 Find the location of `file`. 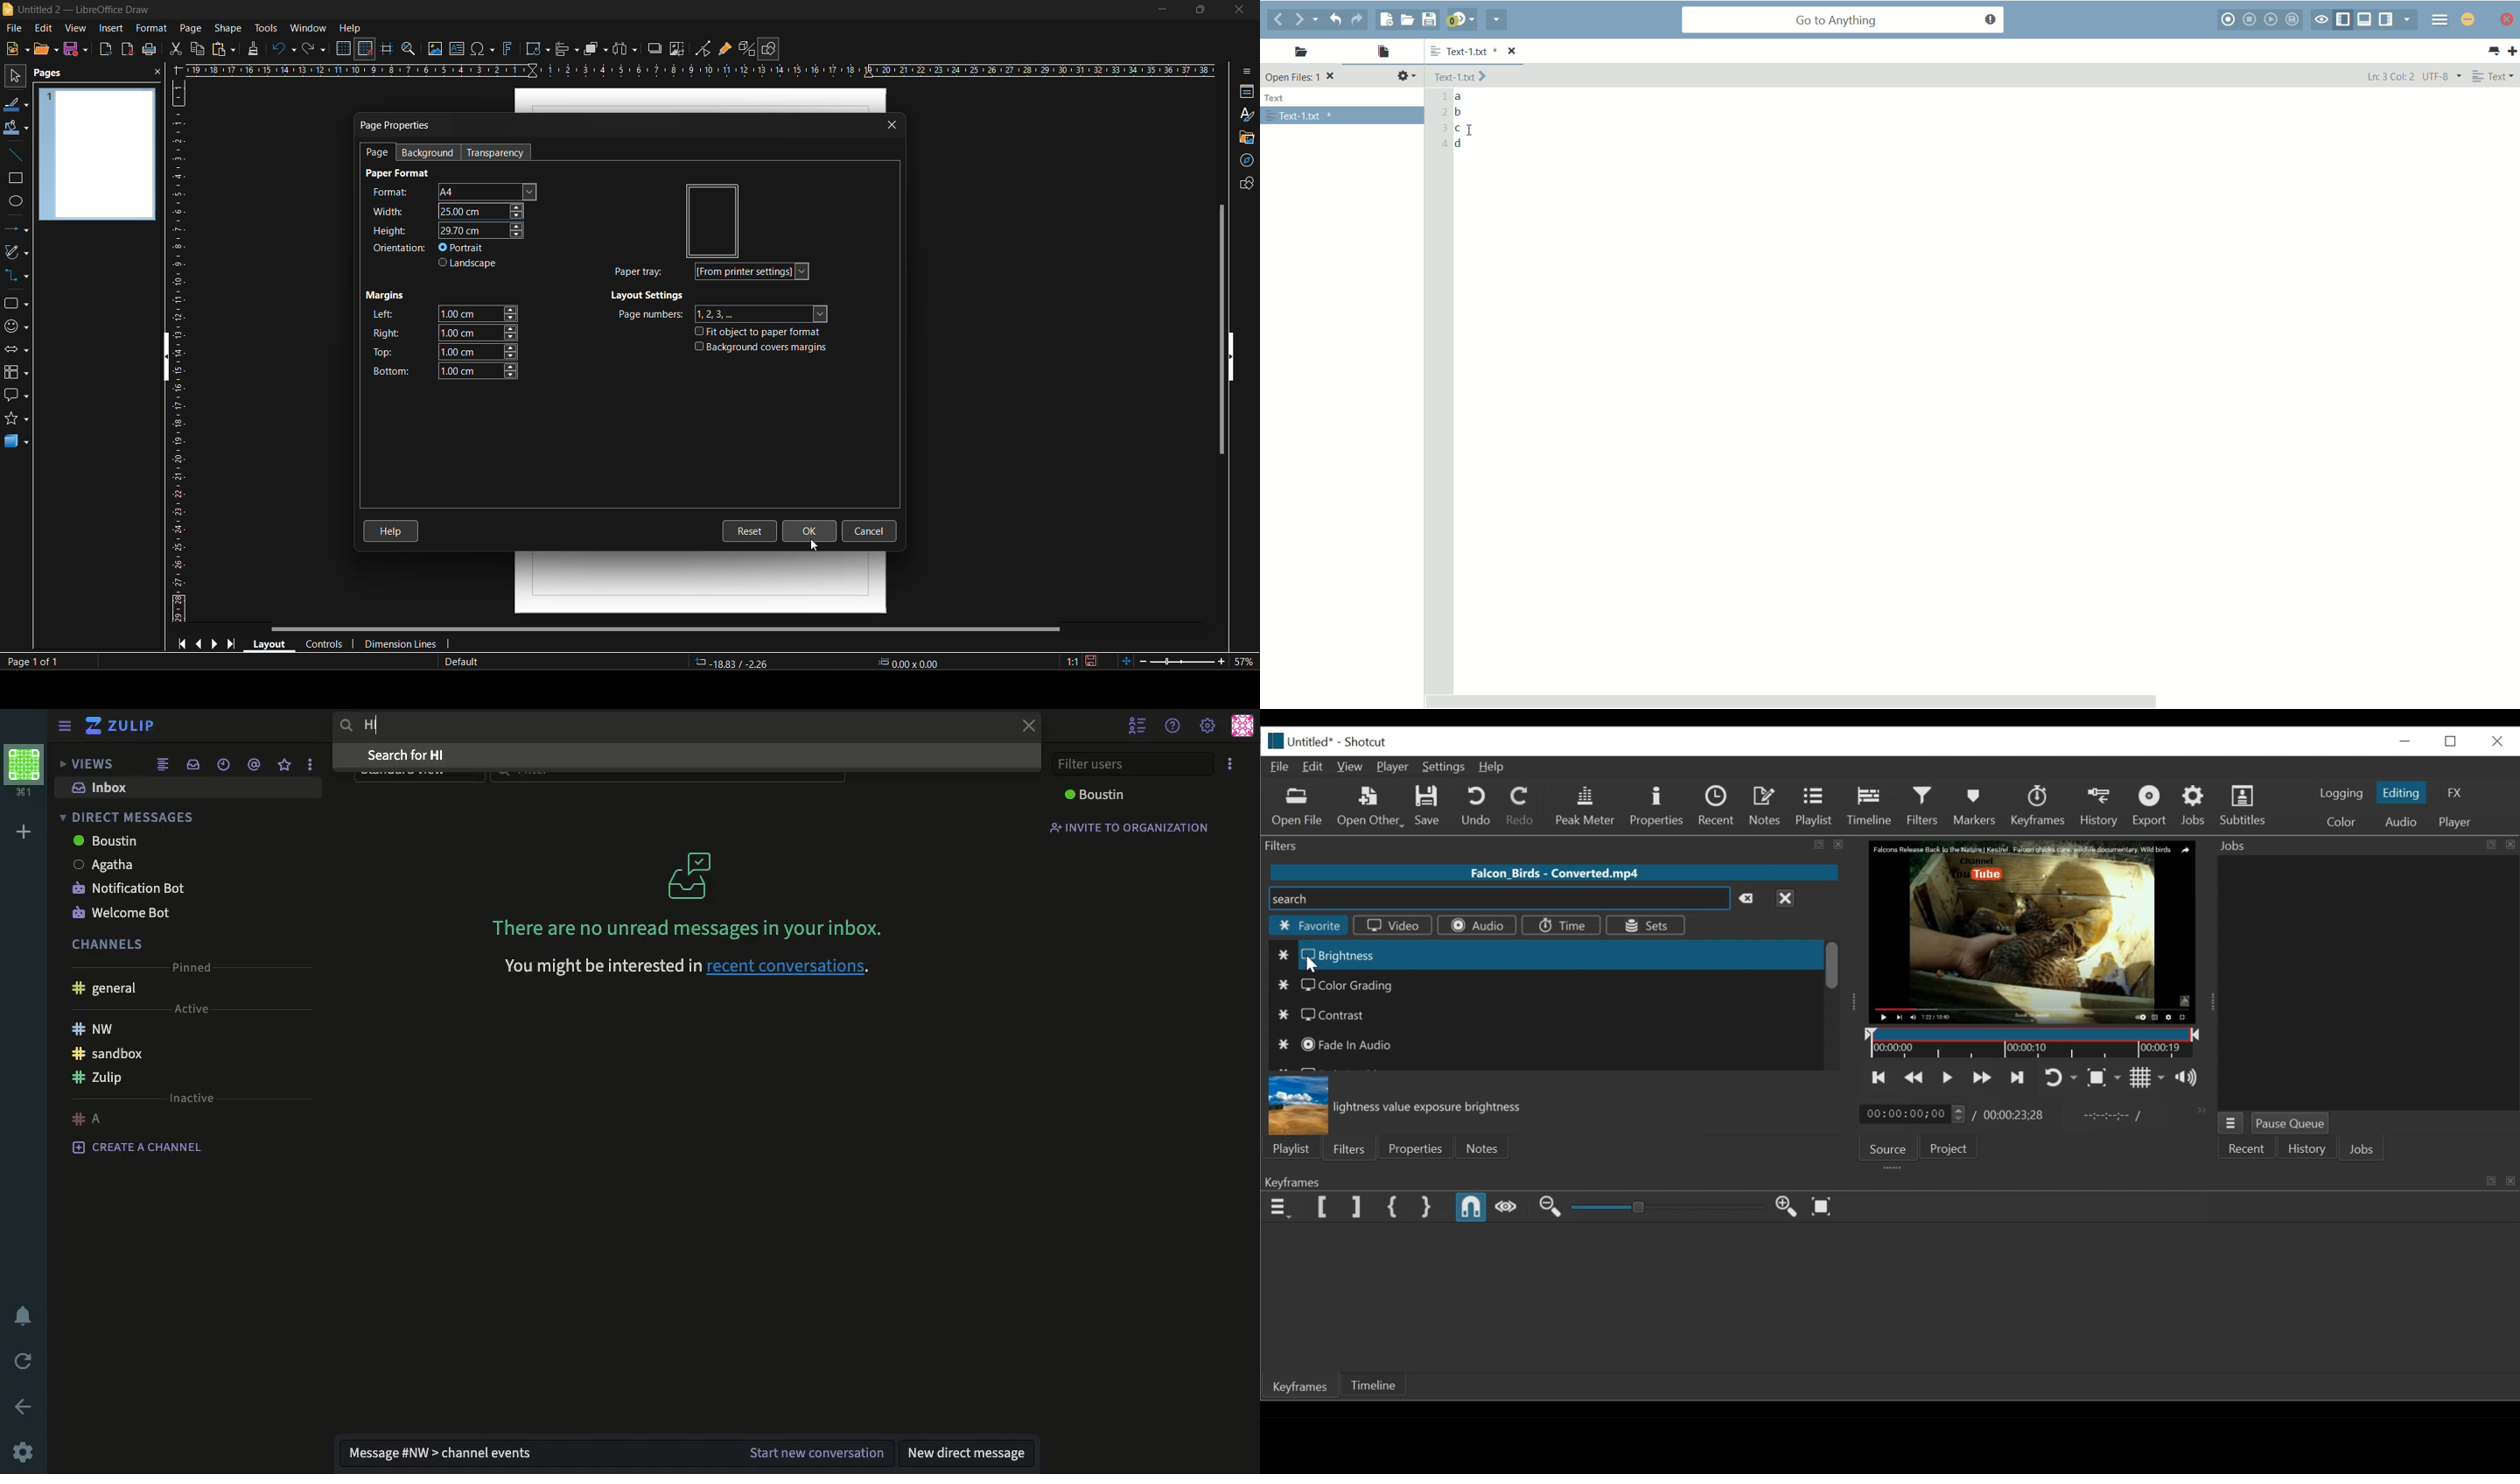

file is located at coordinates (16, 28).